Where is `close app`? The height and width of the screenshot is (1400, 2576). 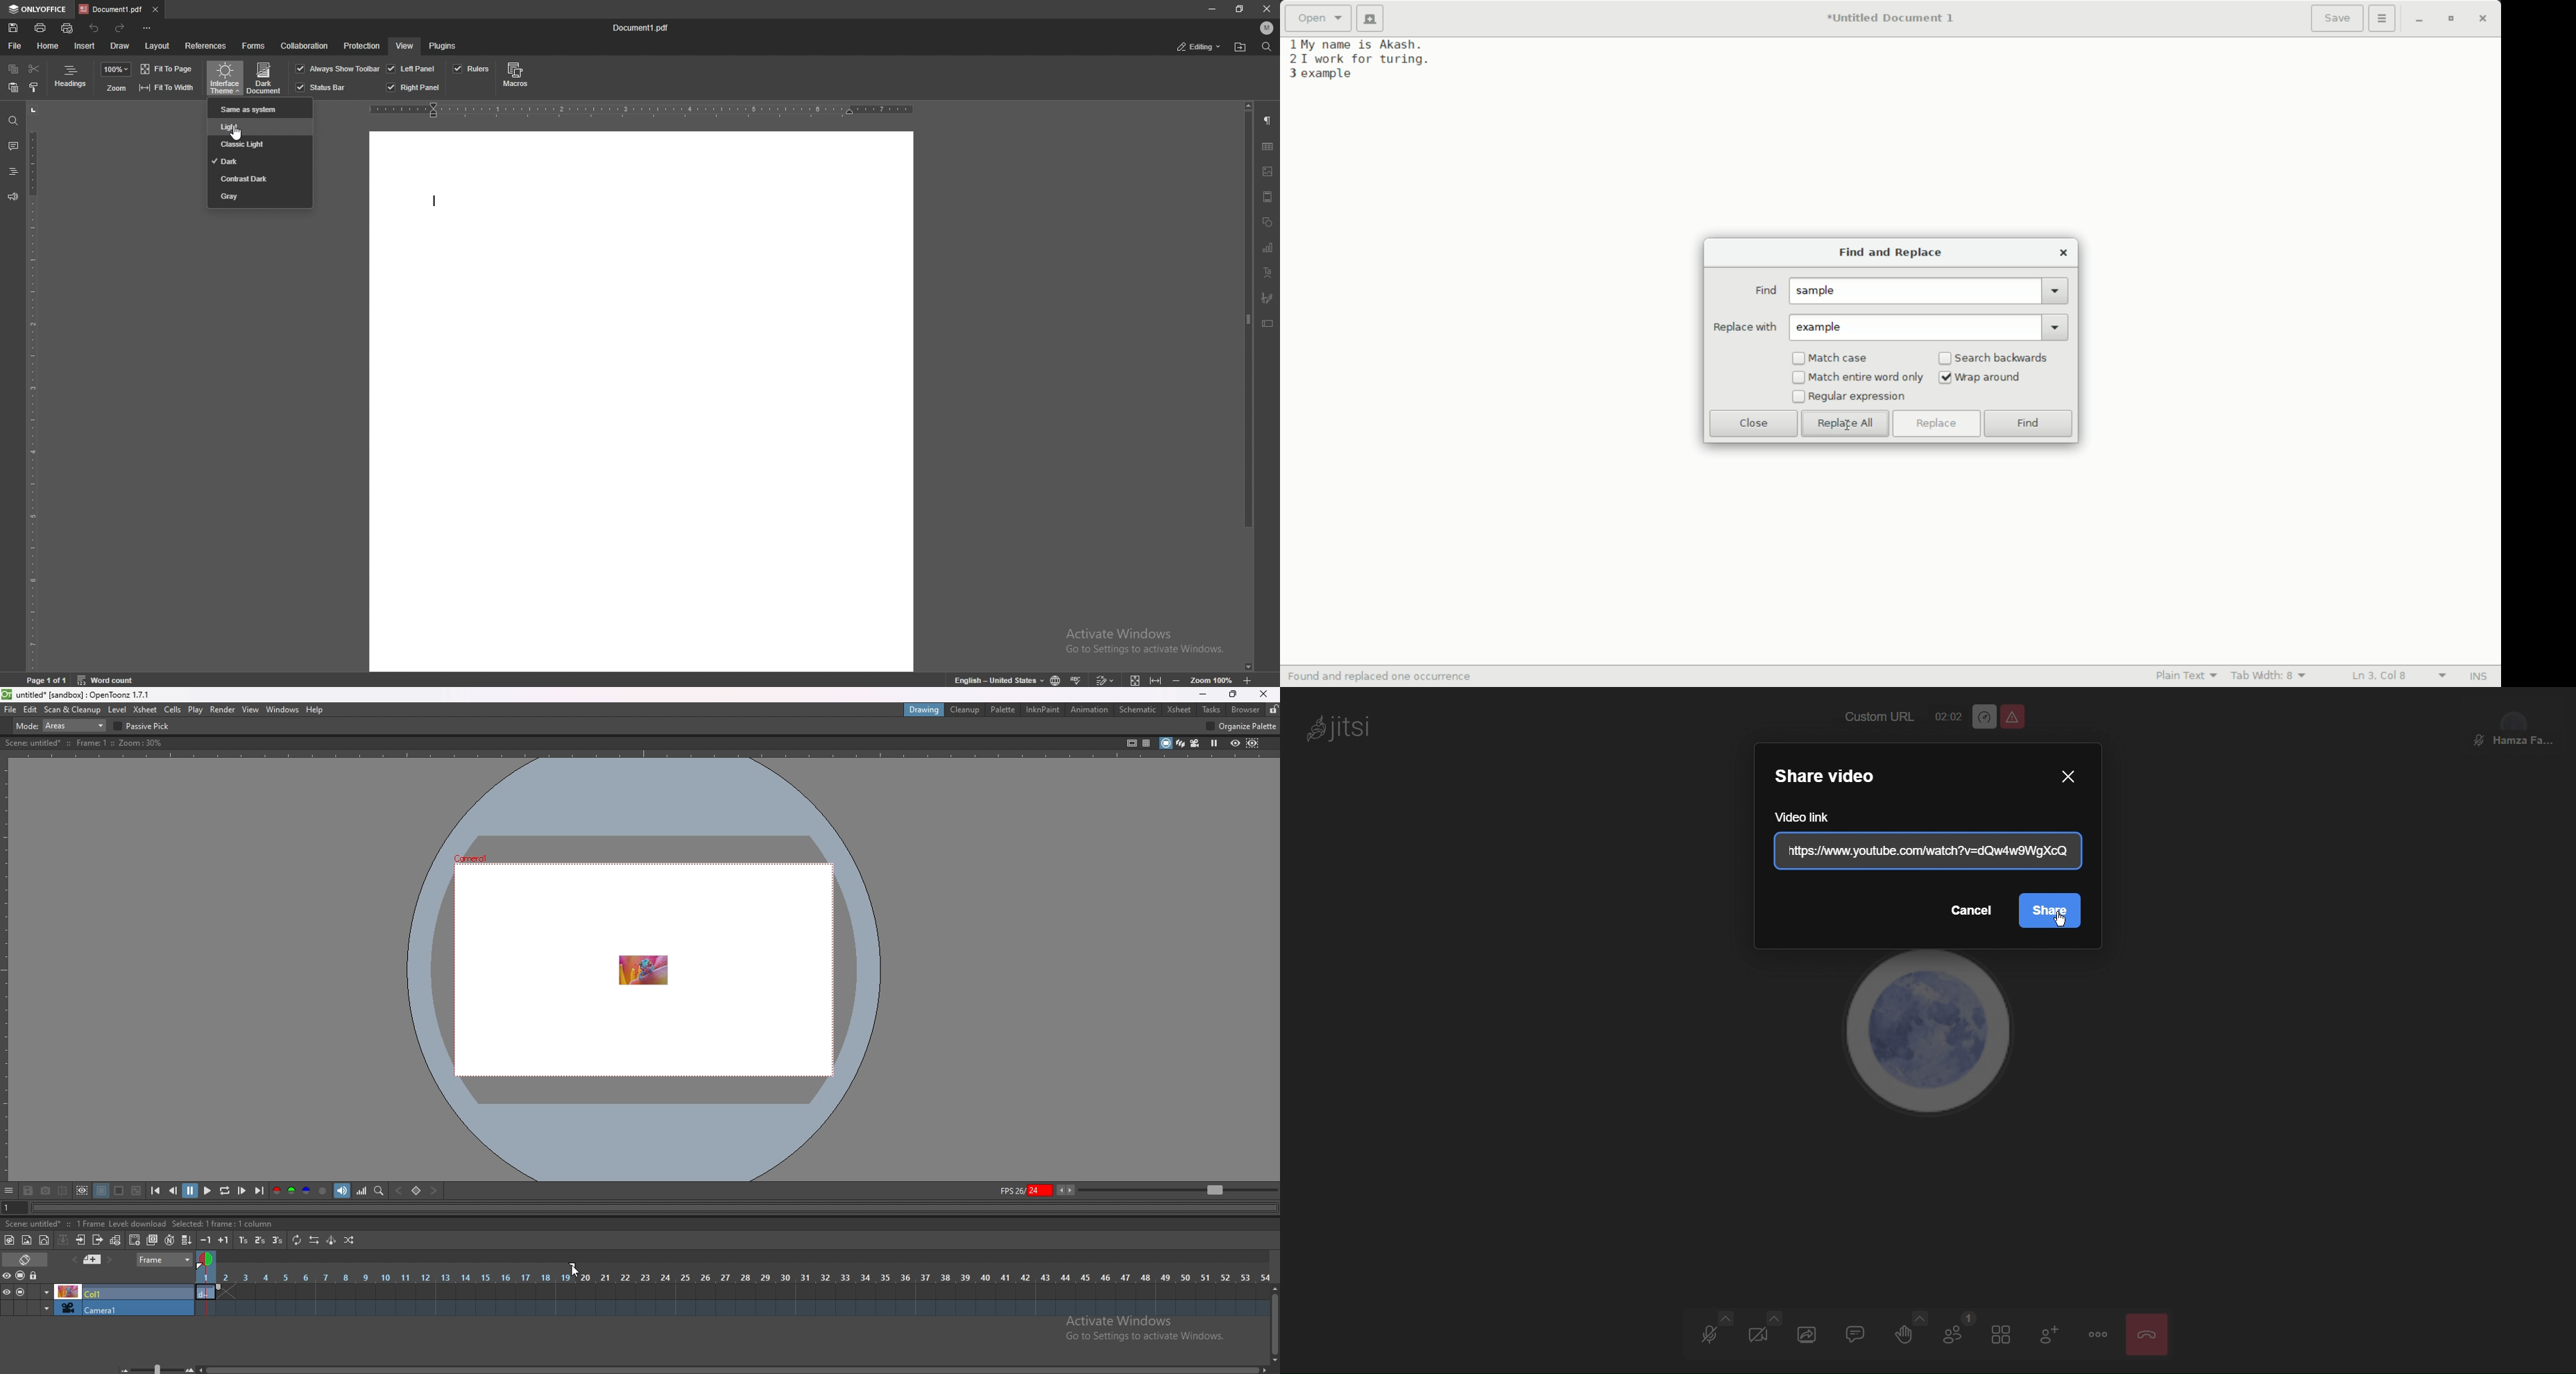
close app is located at coordinates (2483, 18).